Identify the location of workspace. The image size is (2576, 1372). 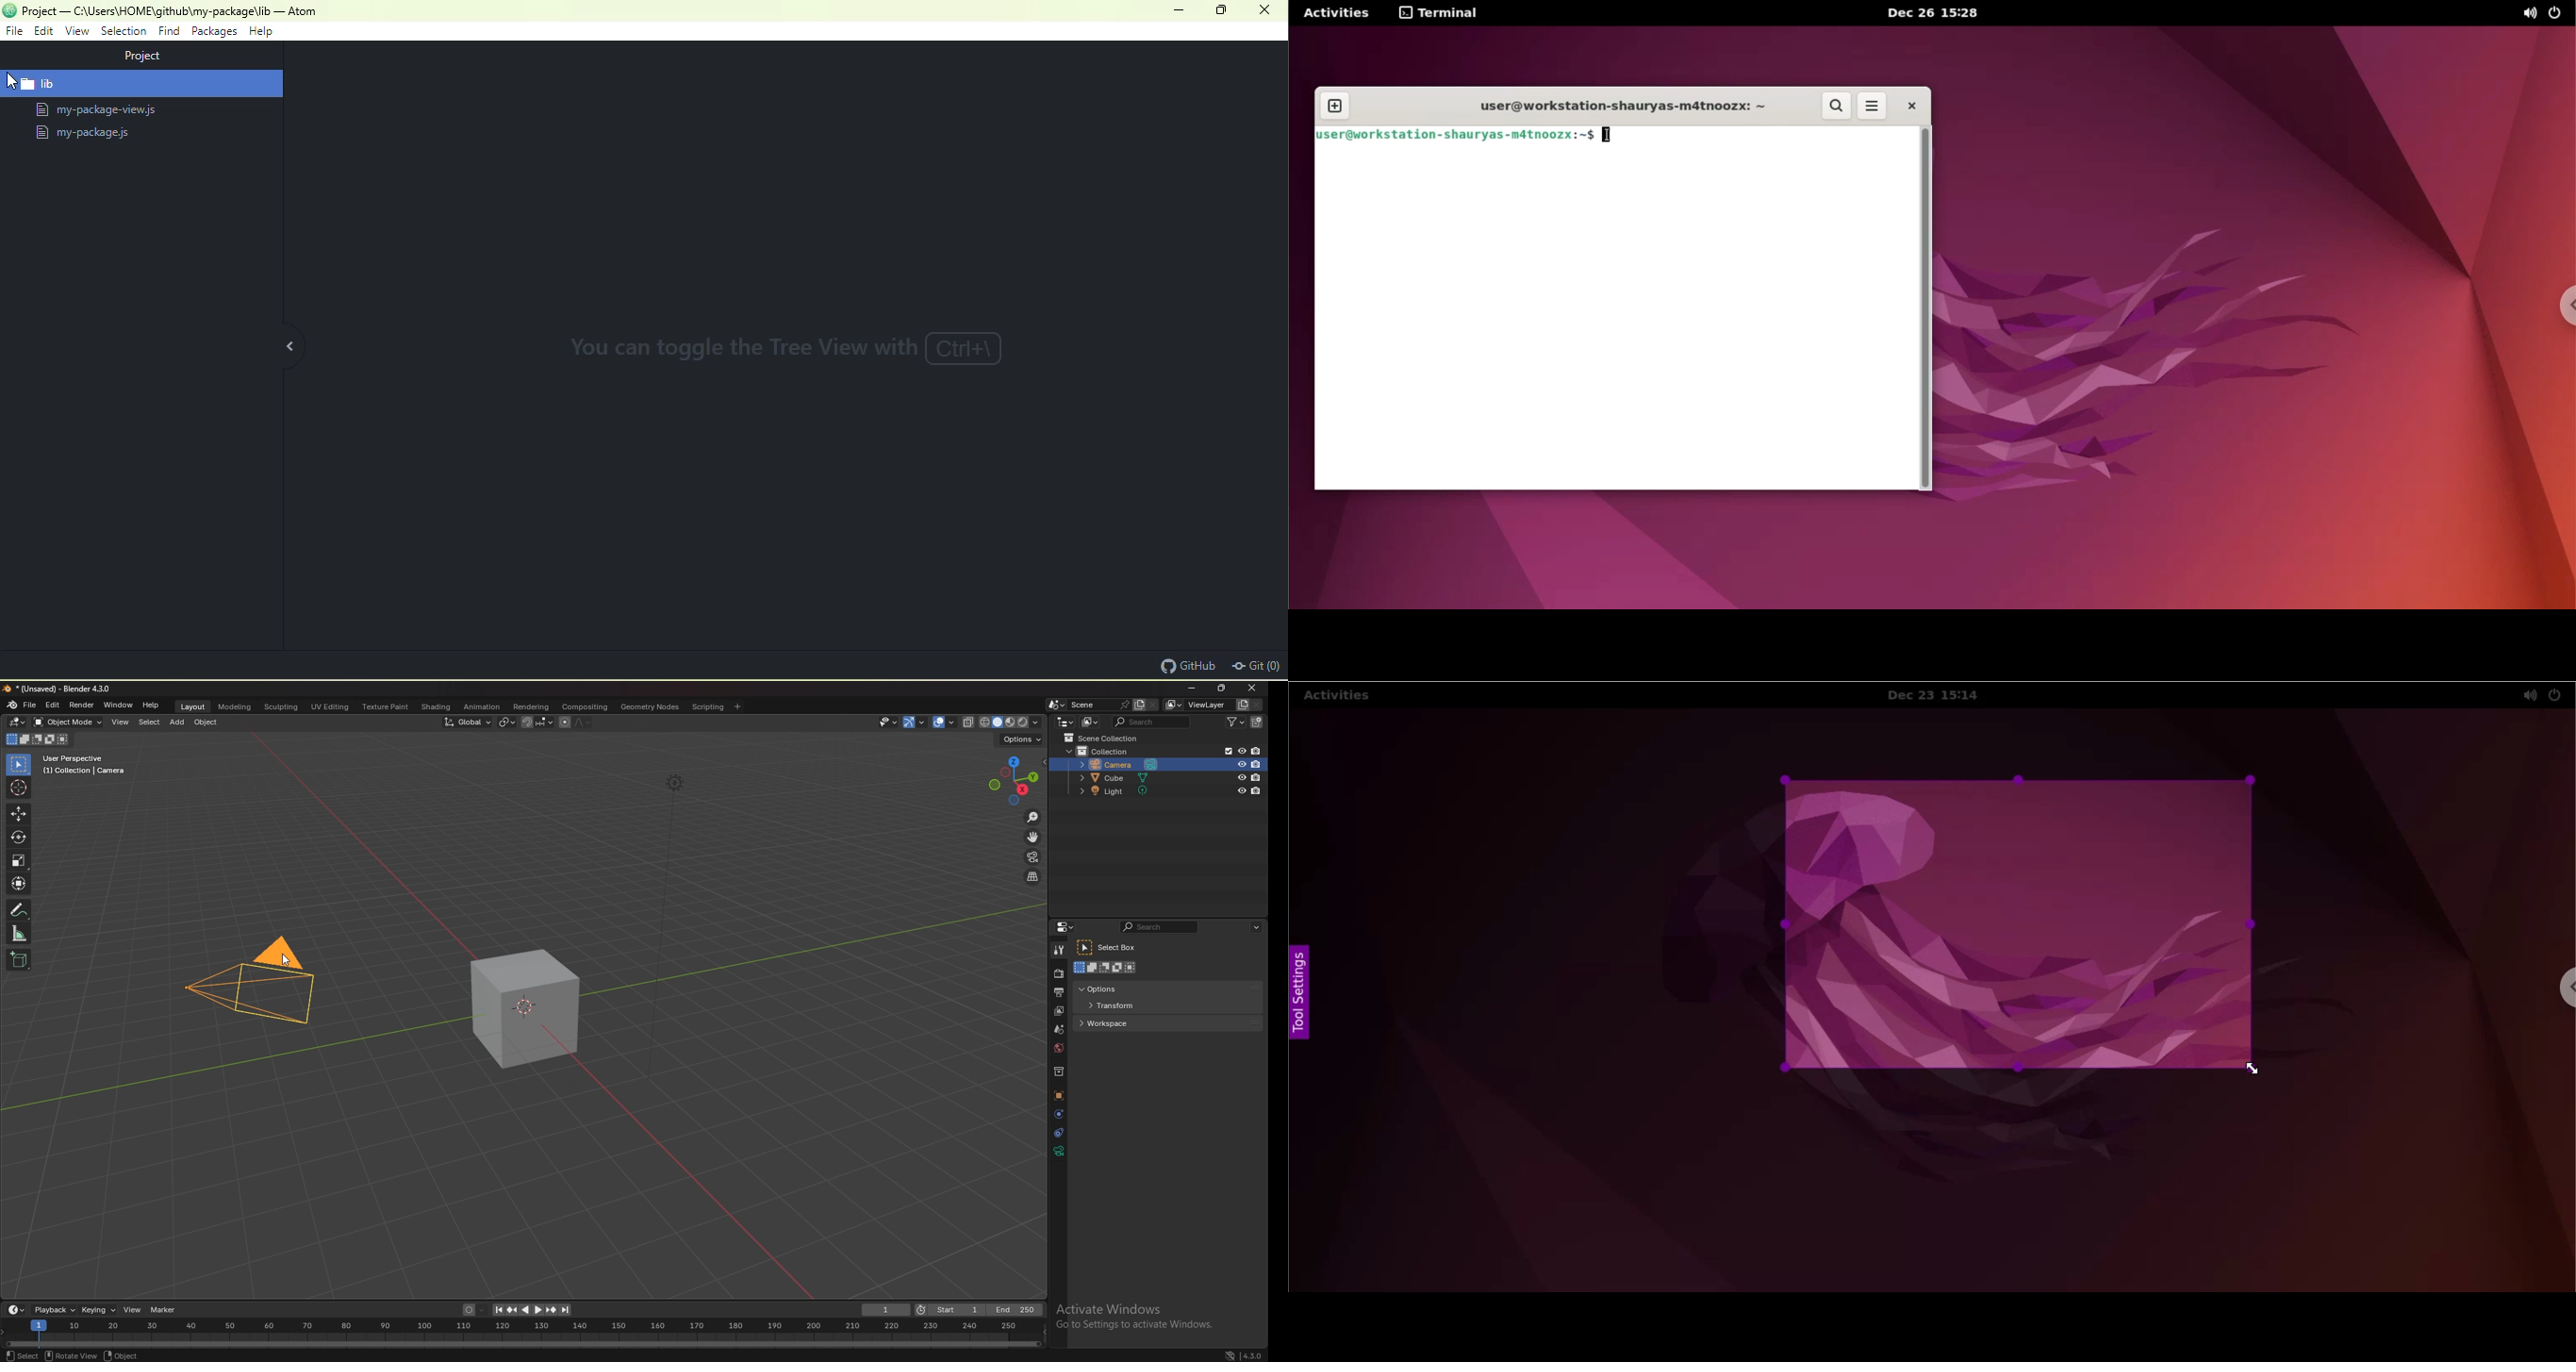
(1120, 1022).